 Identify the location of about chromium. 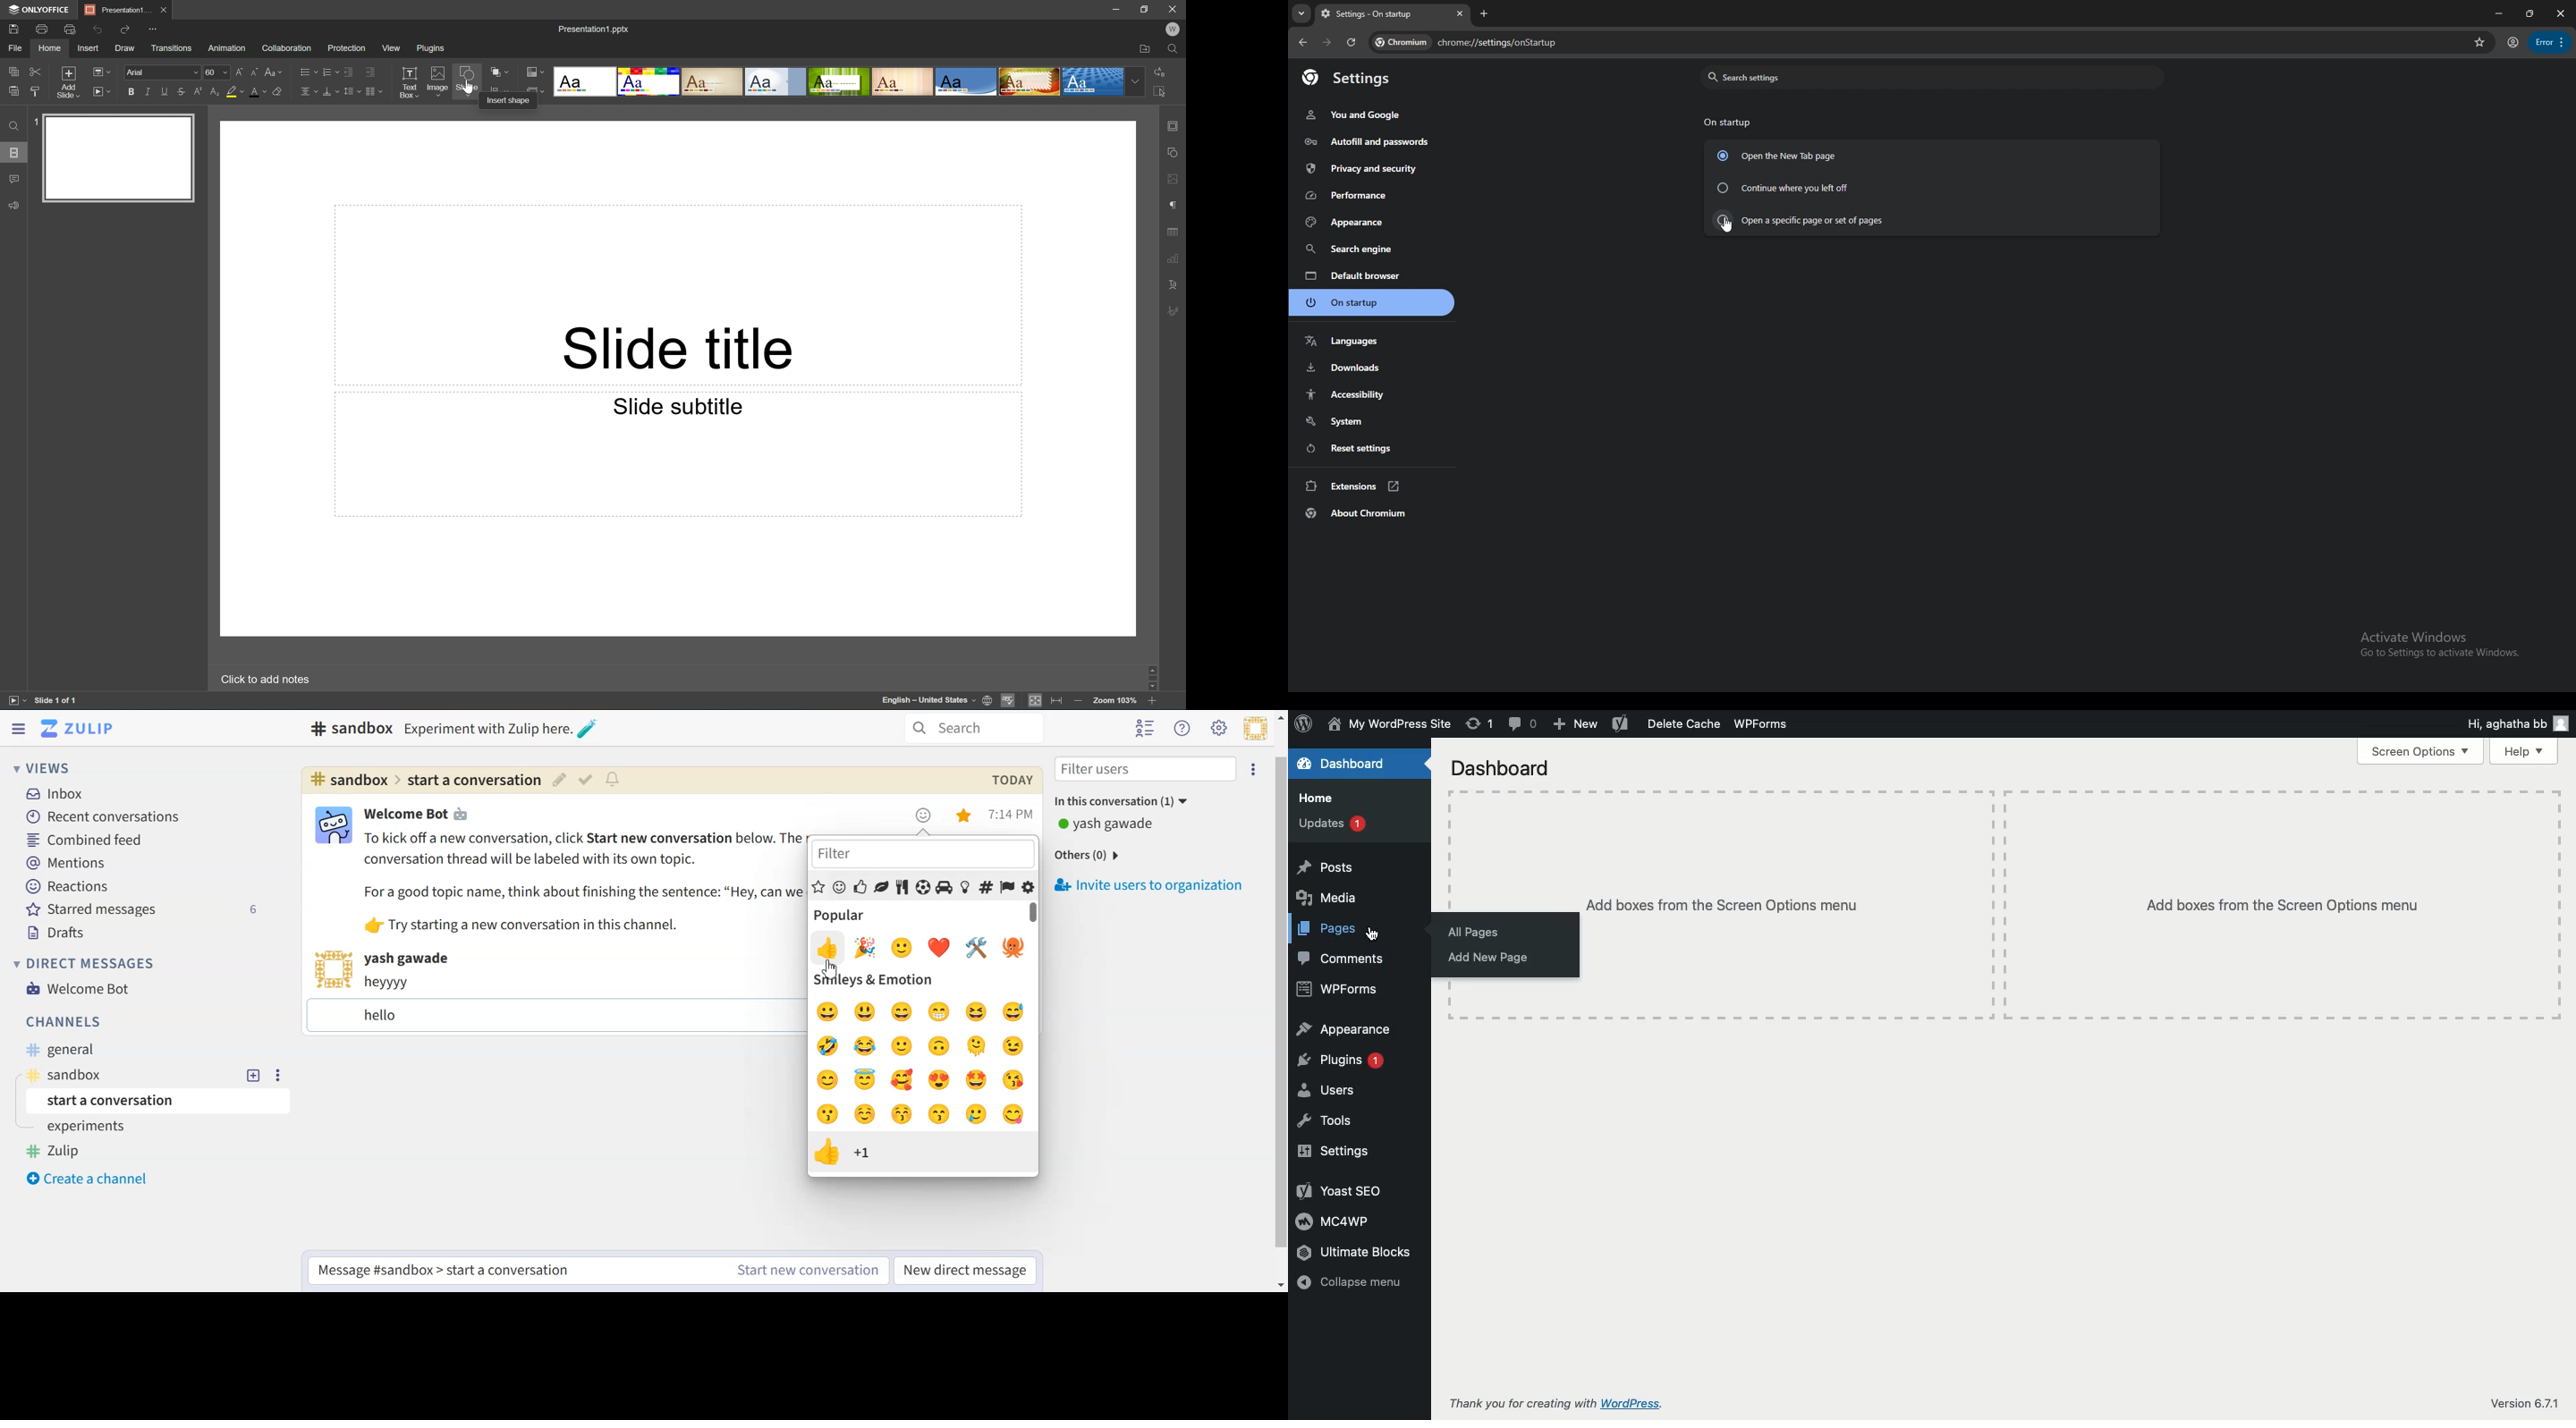
(1373, 513).